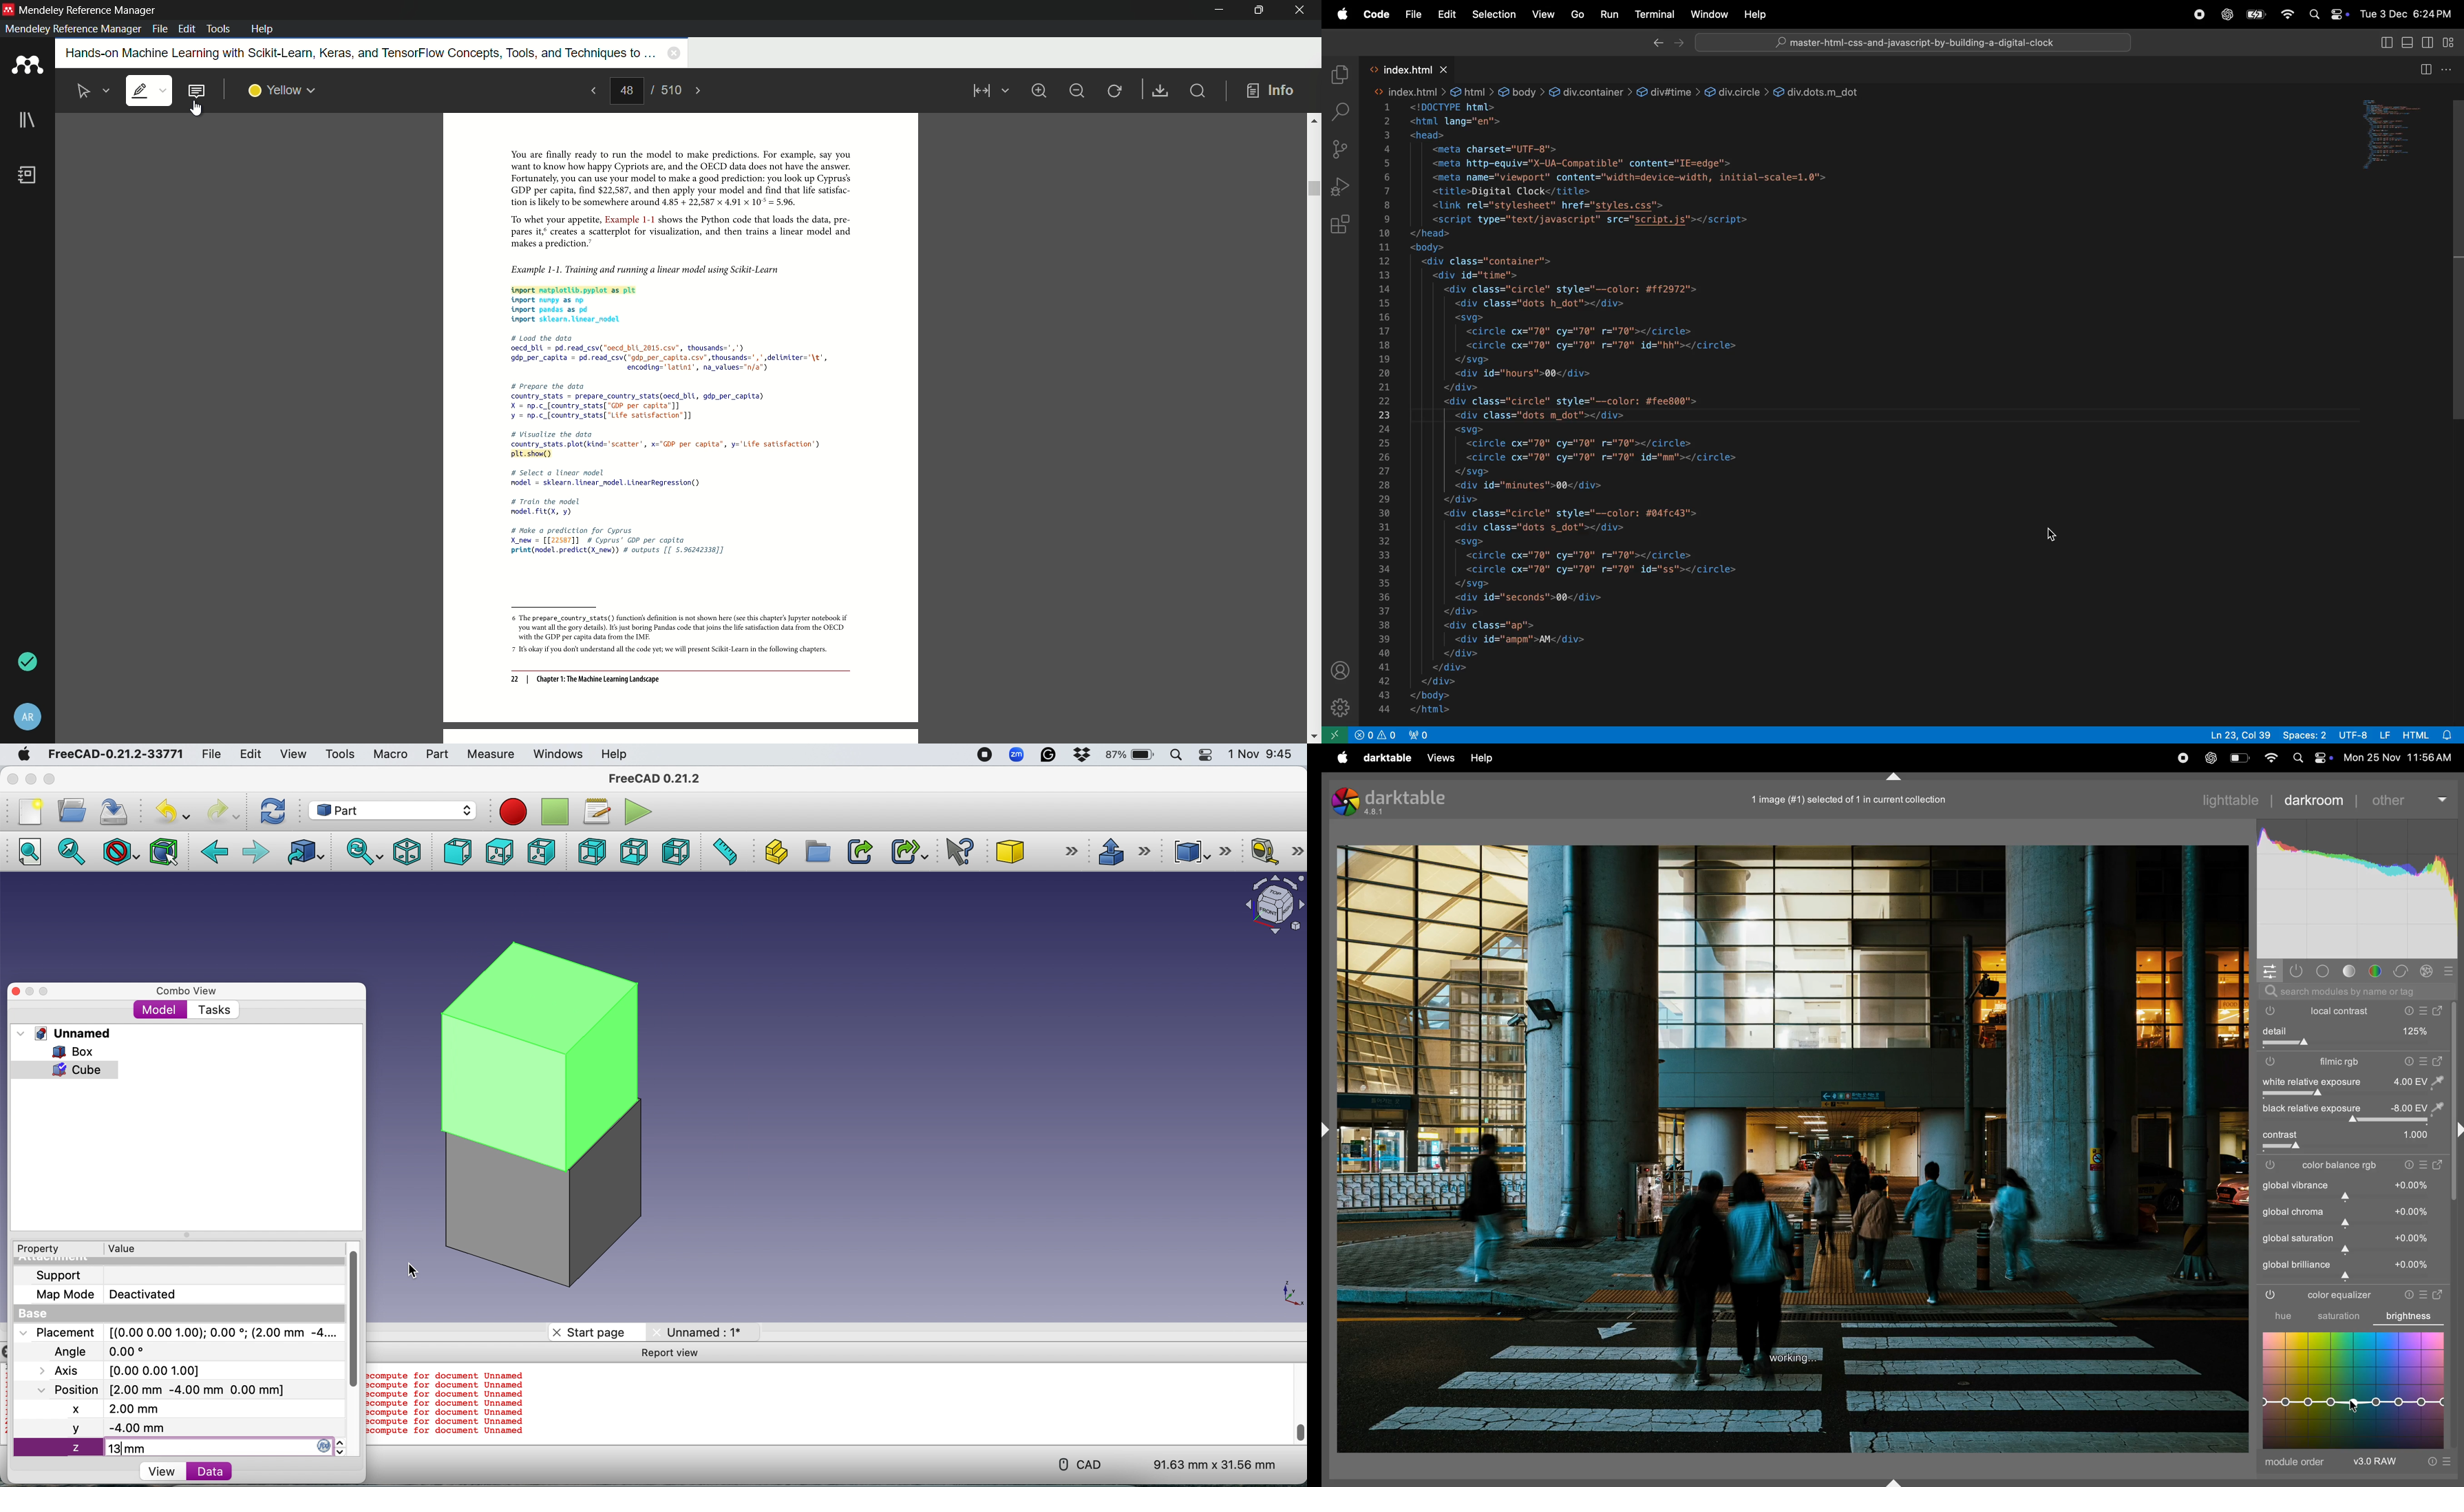 The image size is (2464, 1512). What do you see at coordinates (391, 755) in the screenshot?
I see `Macro` at bounding box center [391, 755].